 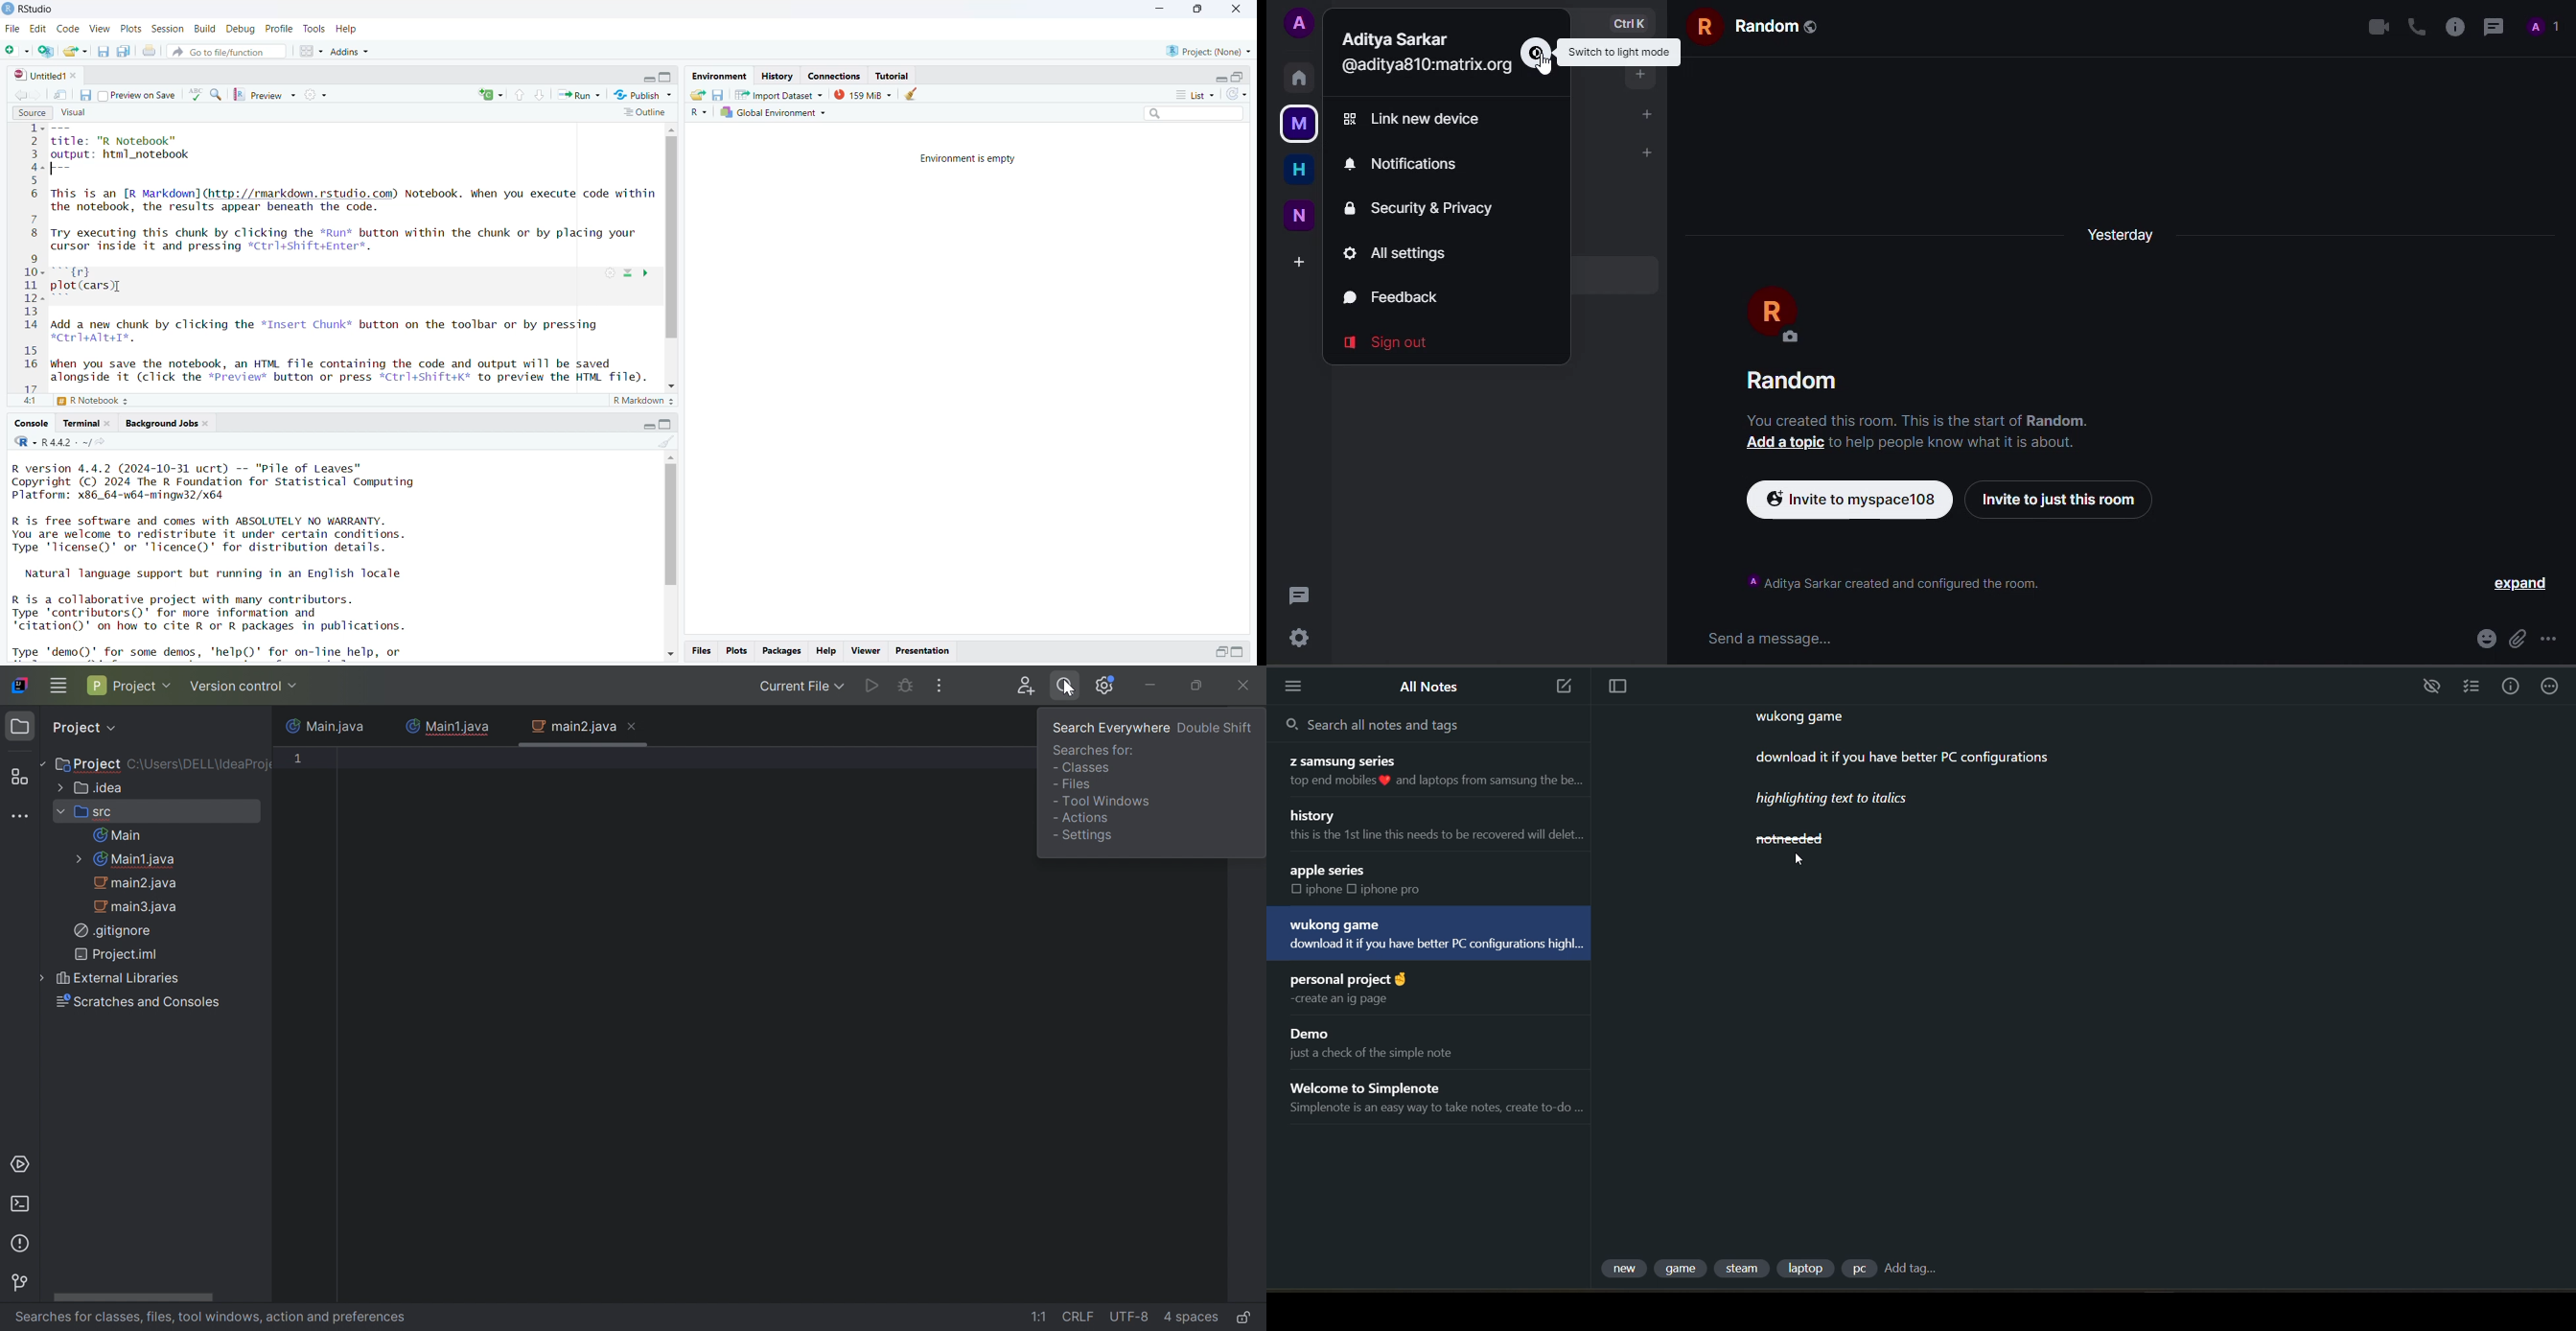 What do you see at coordinates (2558, 636) in the screenshot?
I see `more` at bounding box center [2558, 636].